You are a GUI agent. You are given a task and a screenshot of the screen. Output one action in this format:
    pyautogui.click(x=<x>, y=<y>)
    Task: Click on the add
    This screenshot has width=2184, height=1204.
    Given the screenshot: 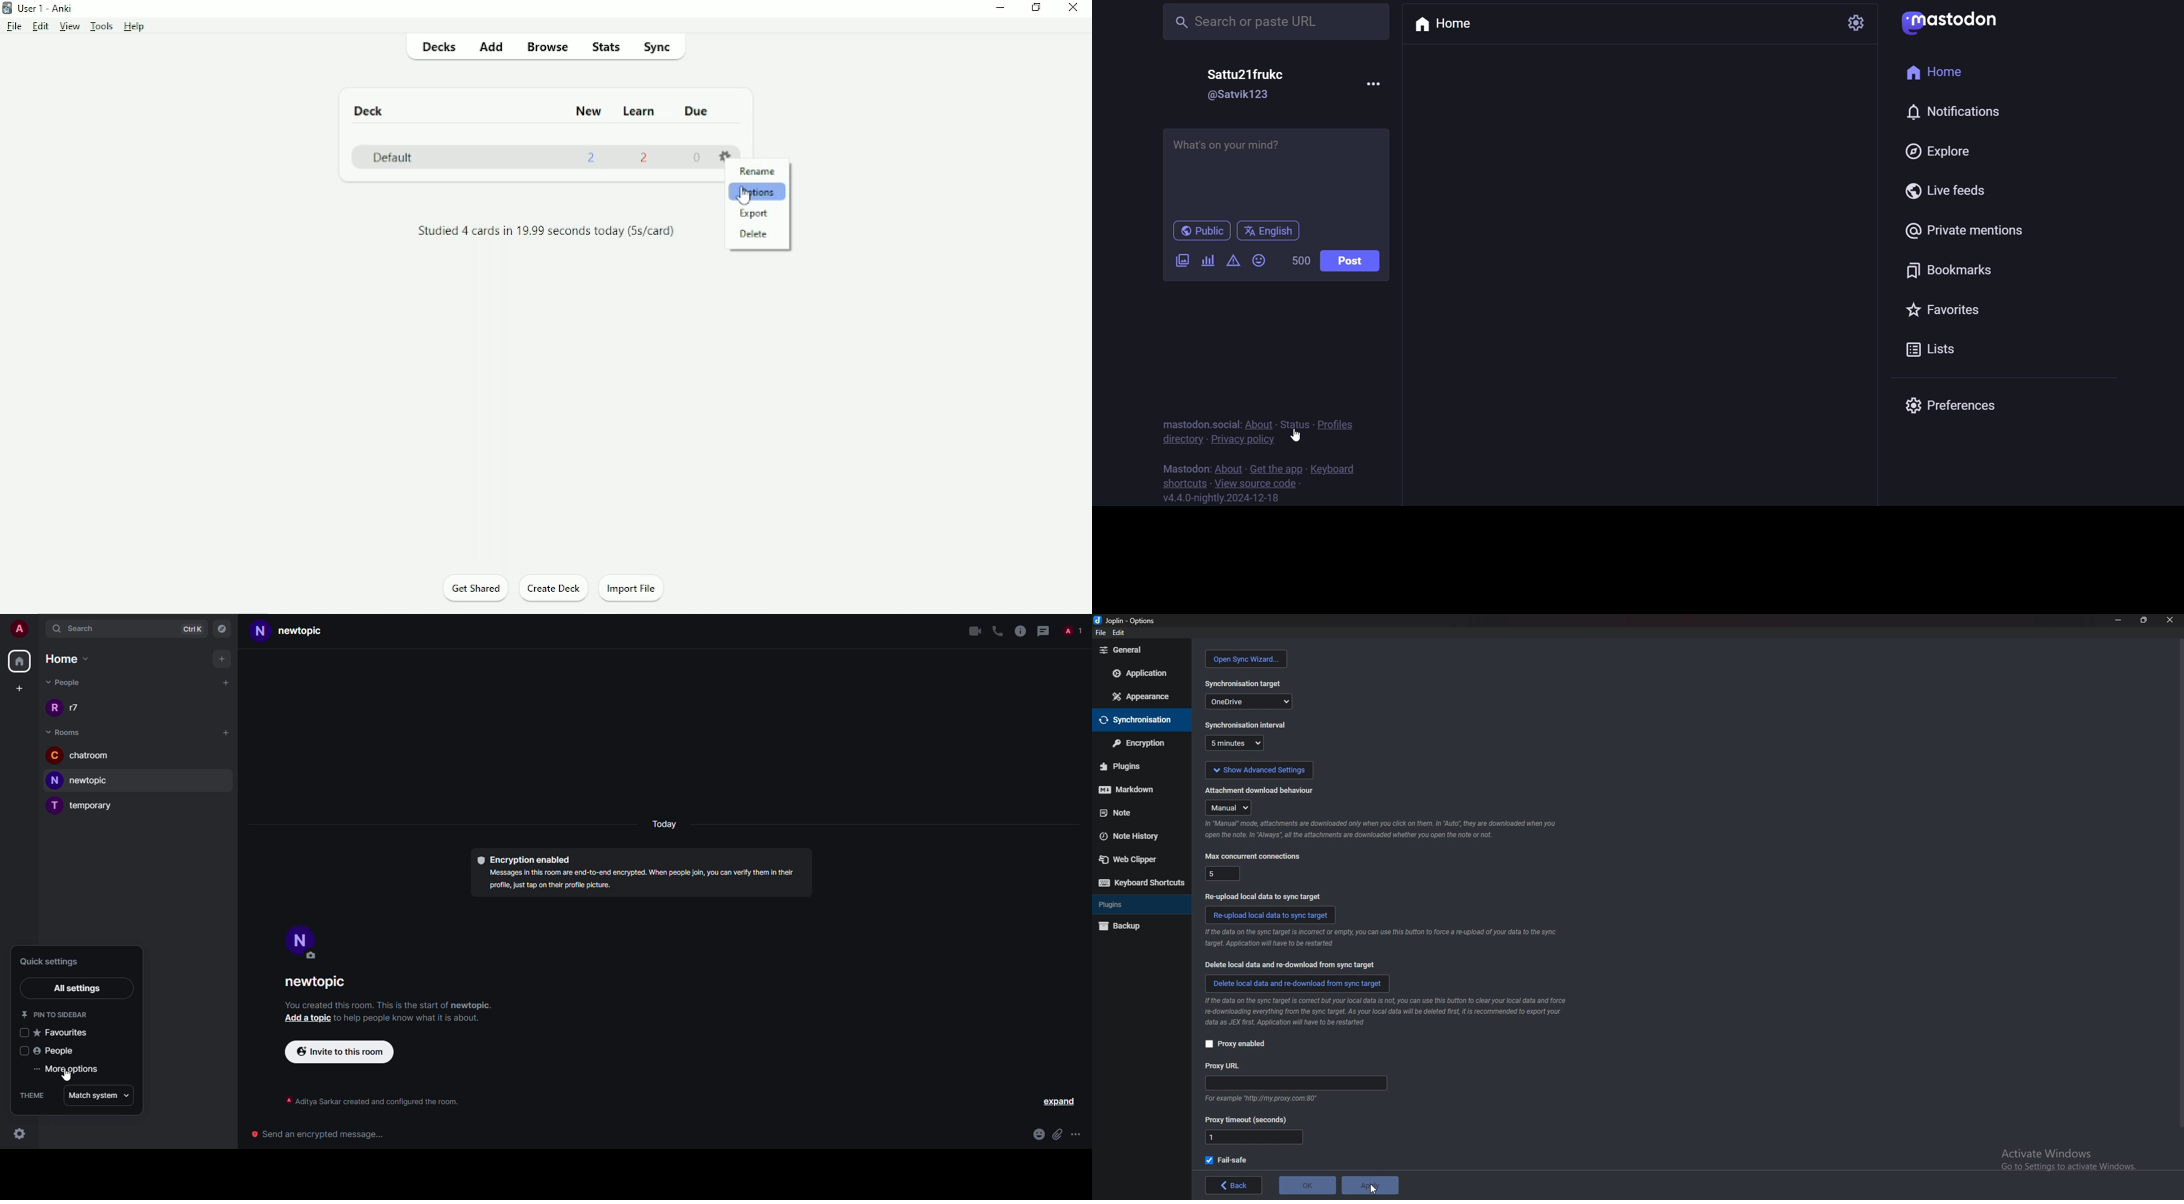 What is the action you would take?
    pyautogui.click(x=224, y=732)
    